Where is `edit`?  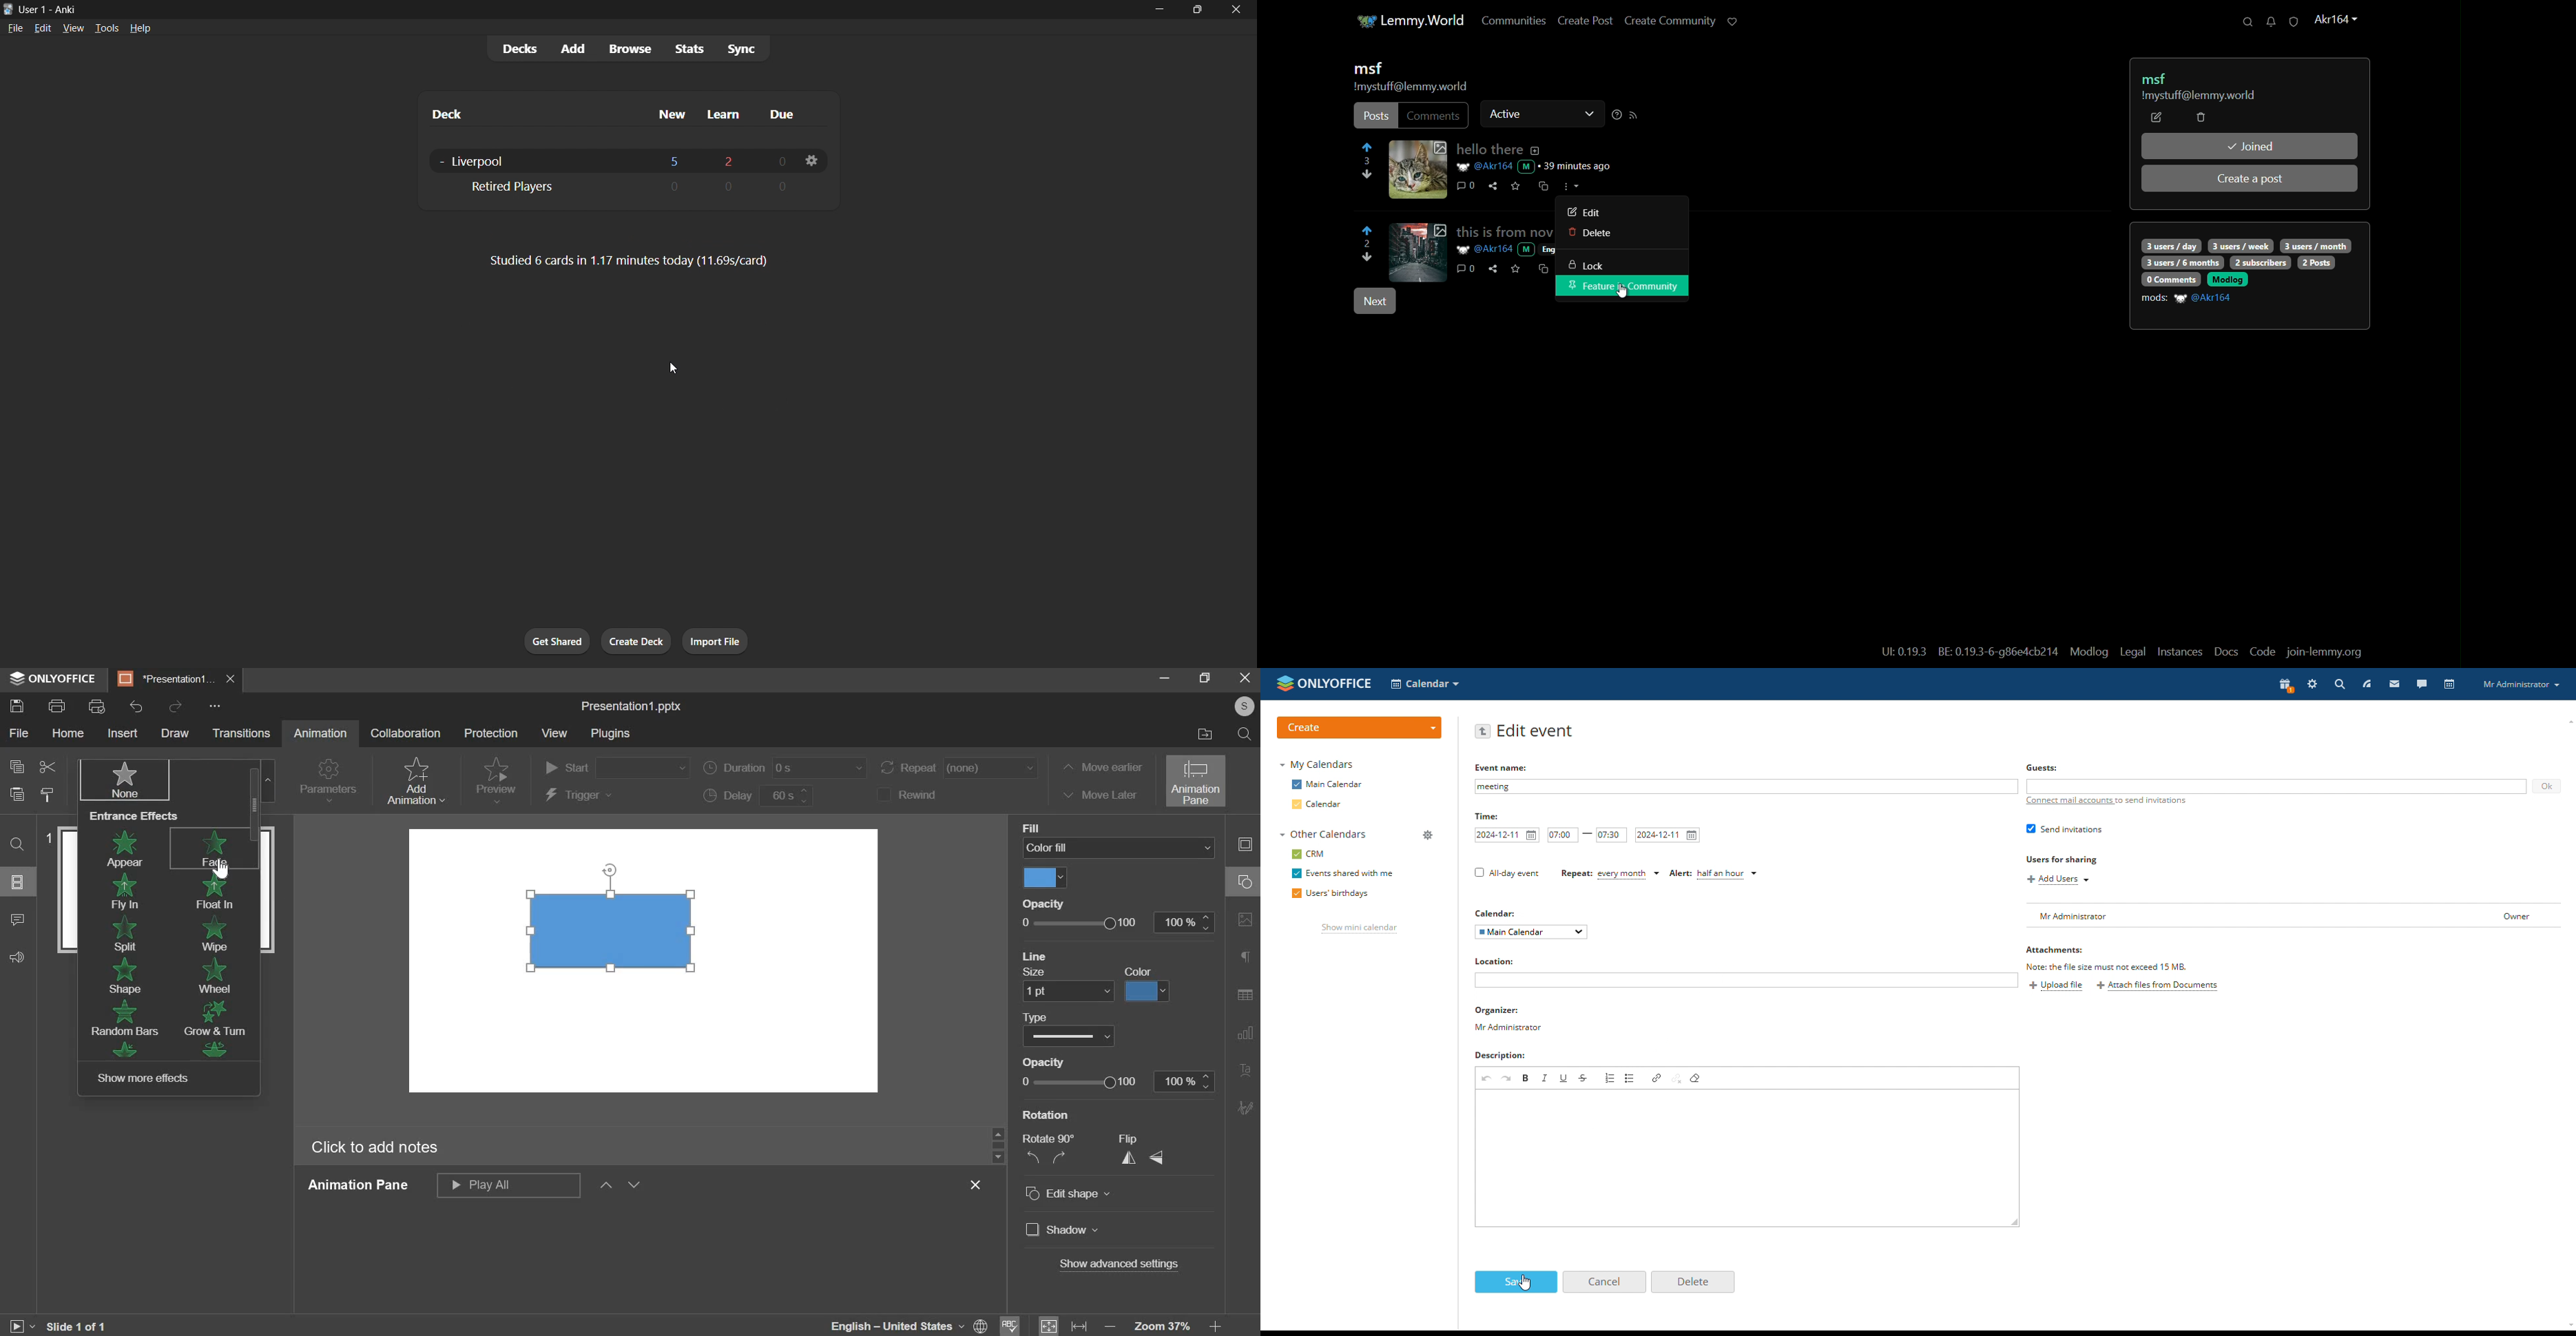 edit is located at coordinates (2157, 118).